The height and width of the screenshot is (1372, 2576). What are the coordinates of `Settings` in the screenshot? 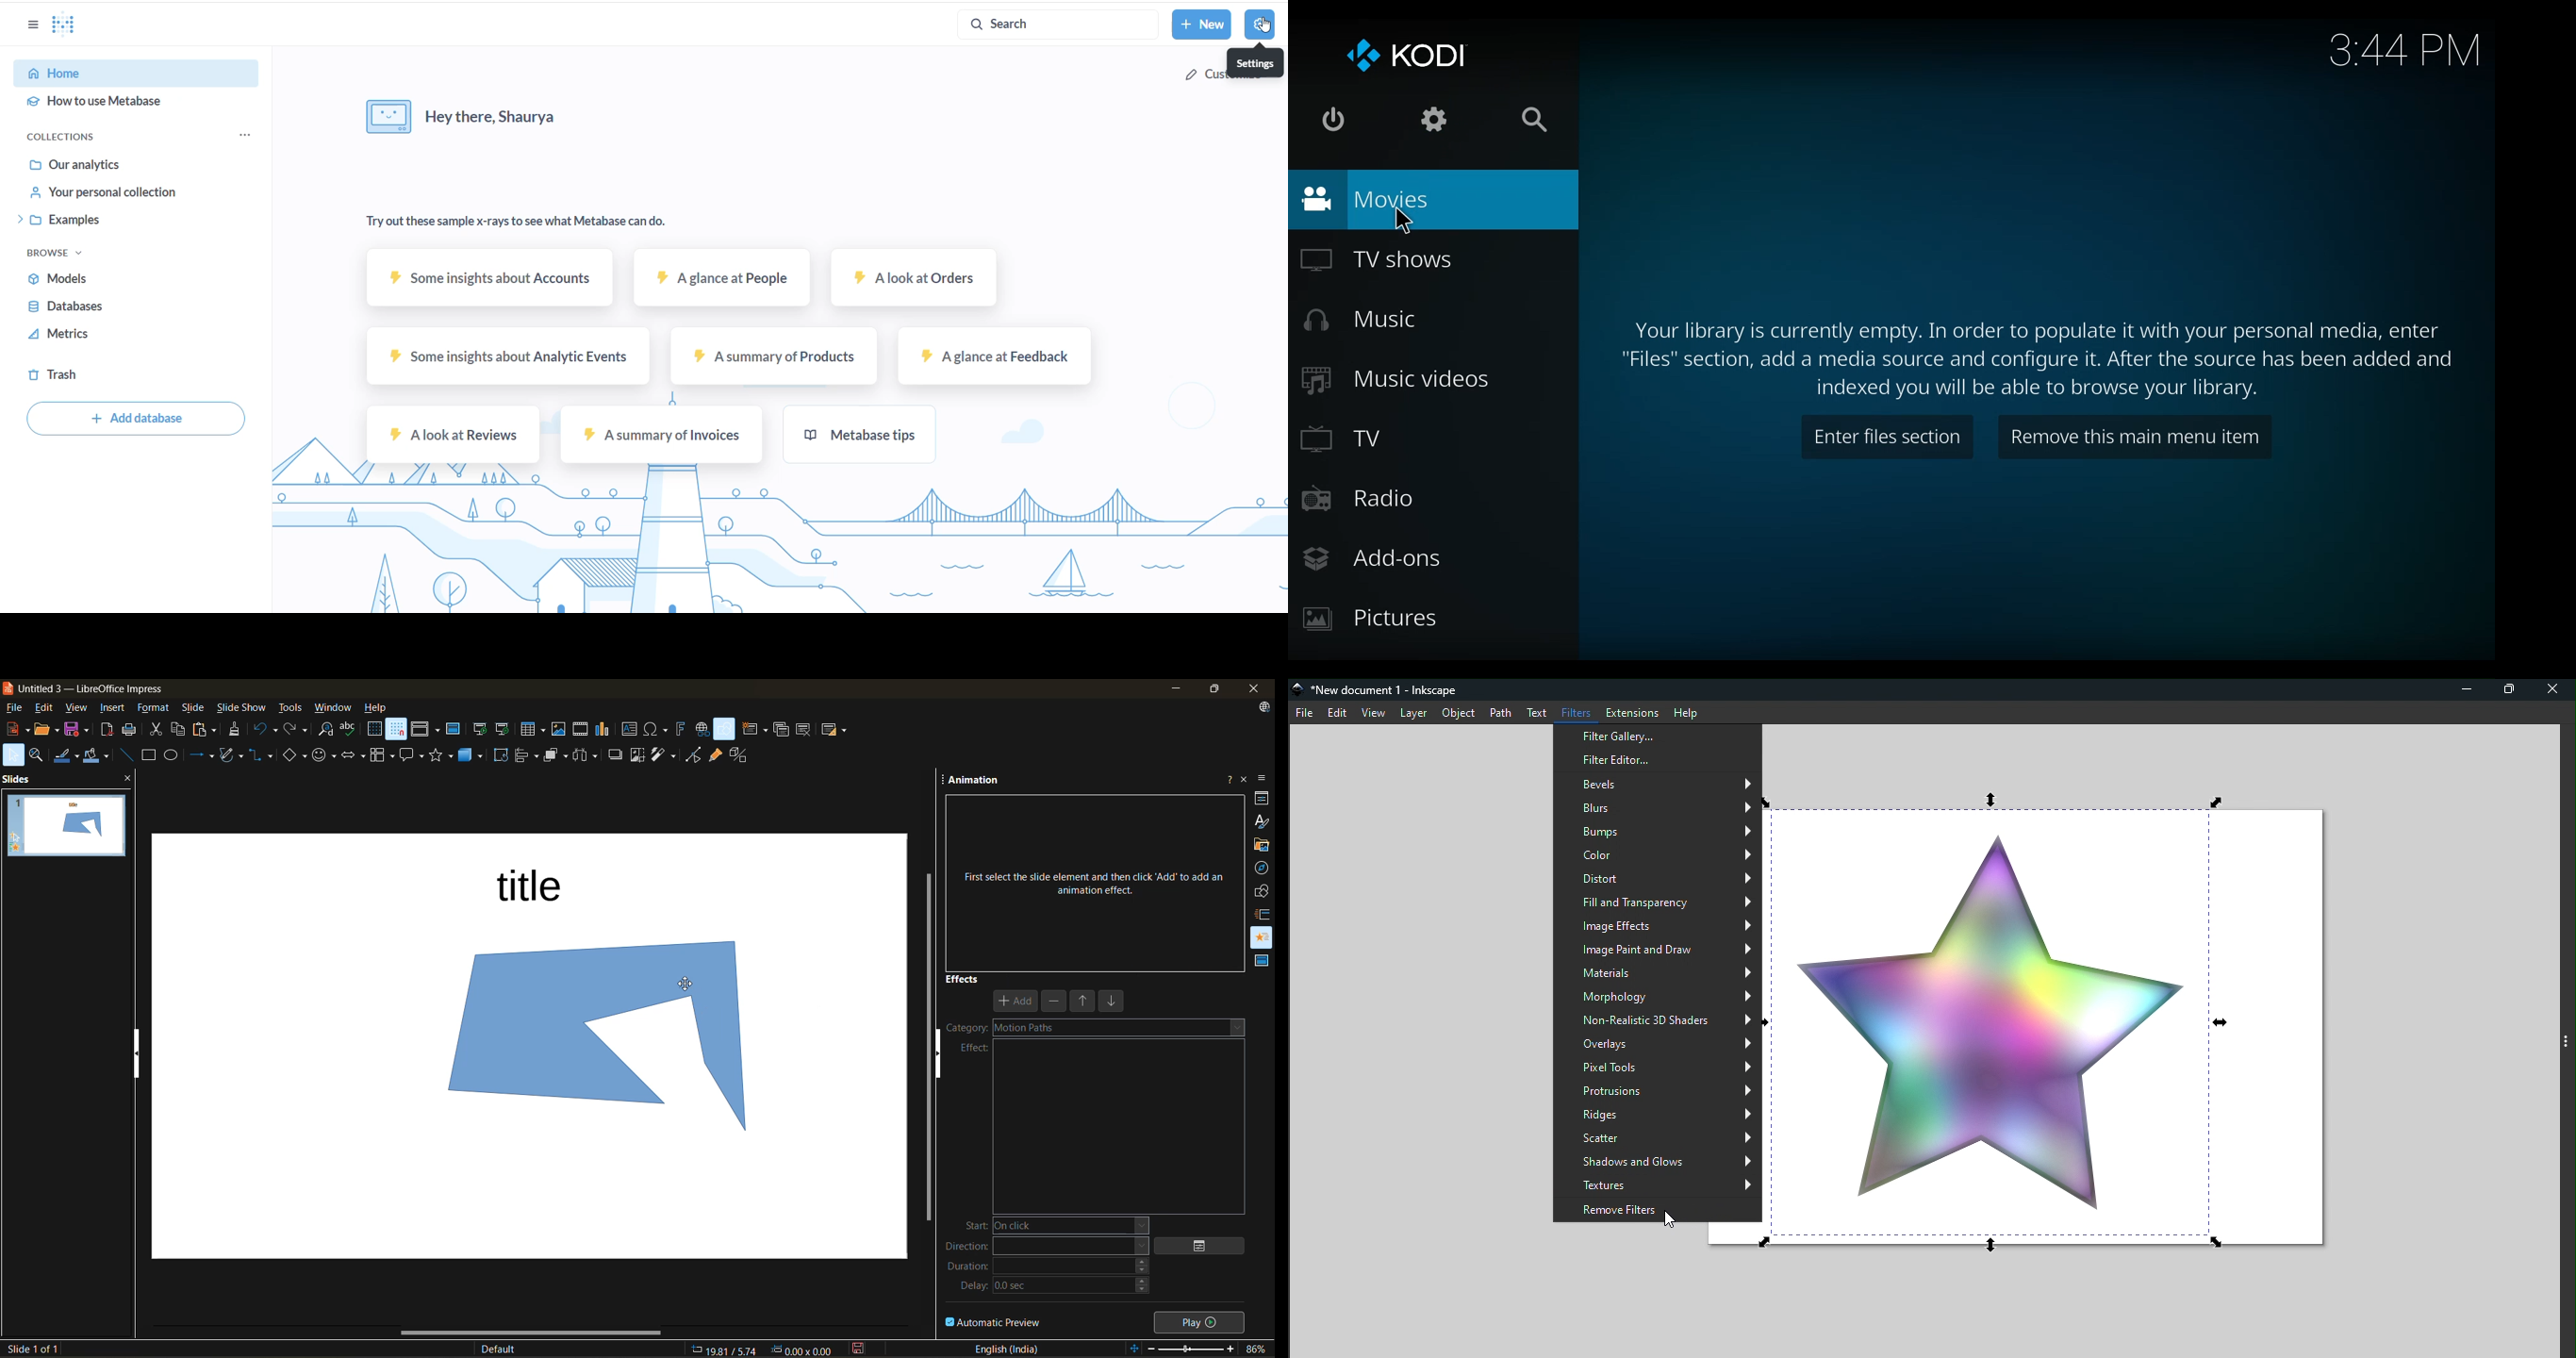 It's located at (1436, 119).